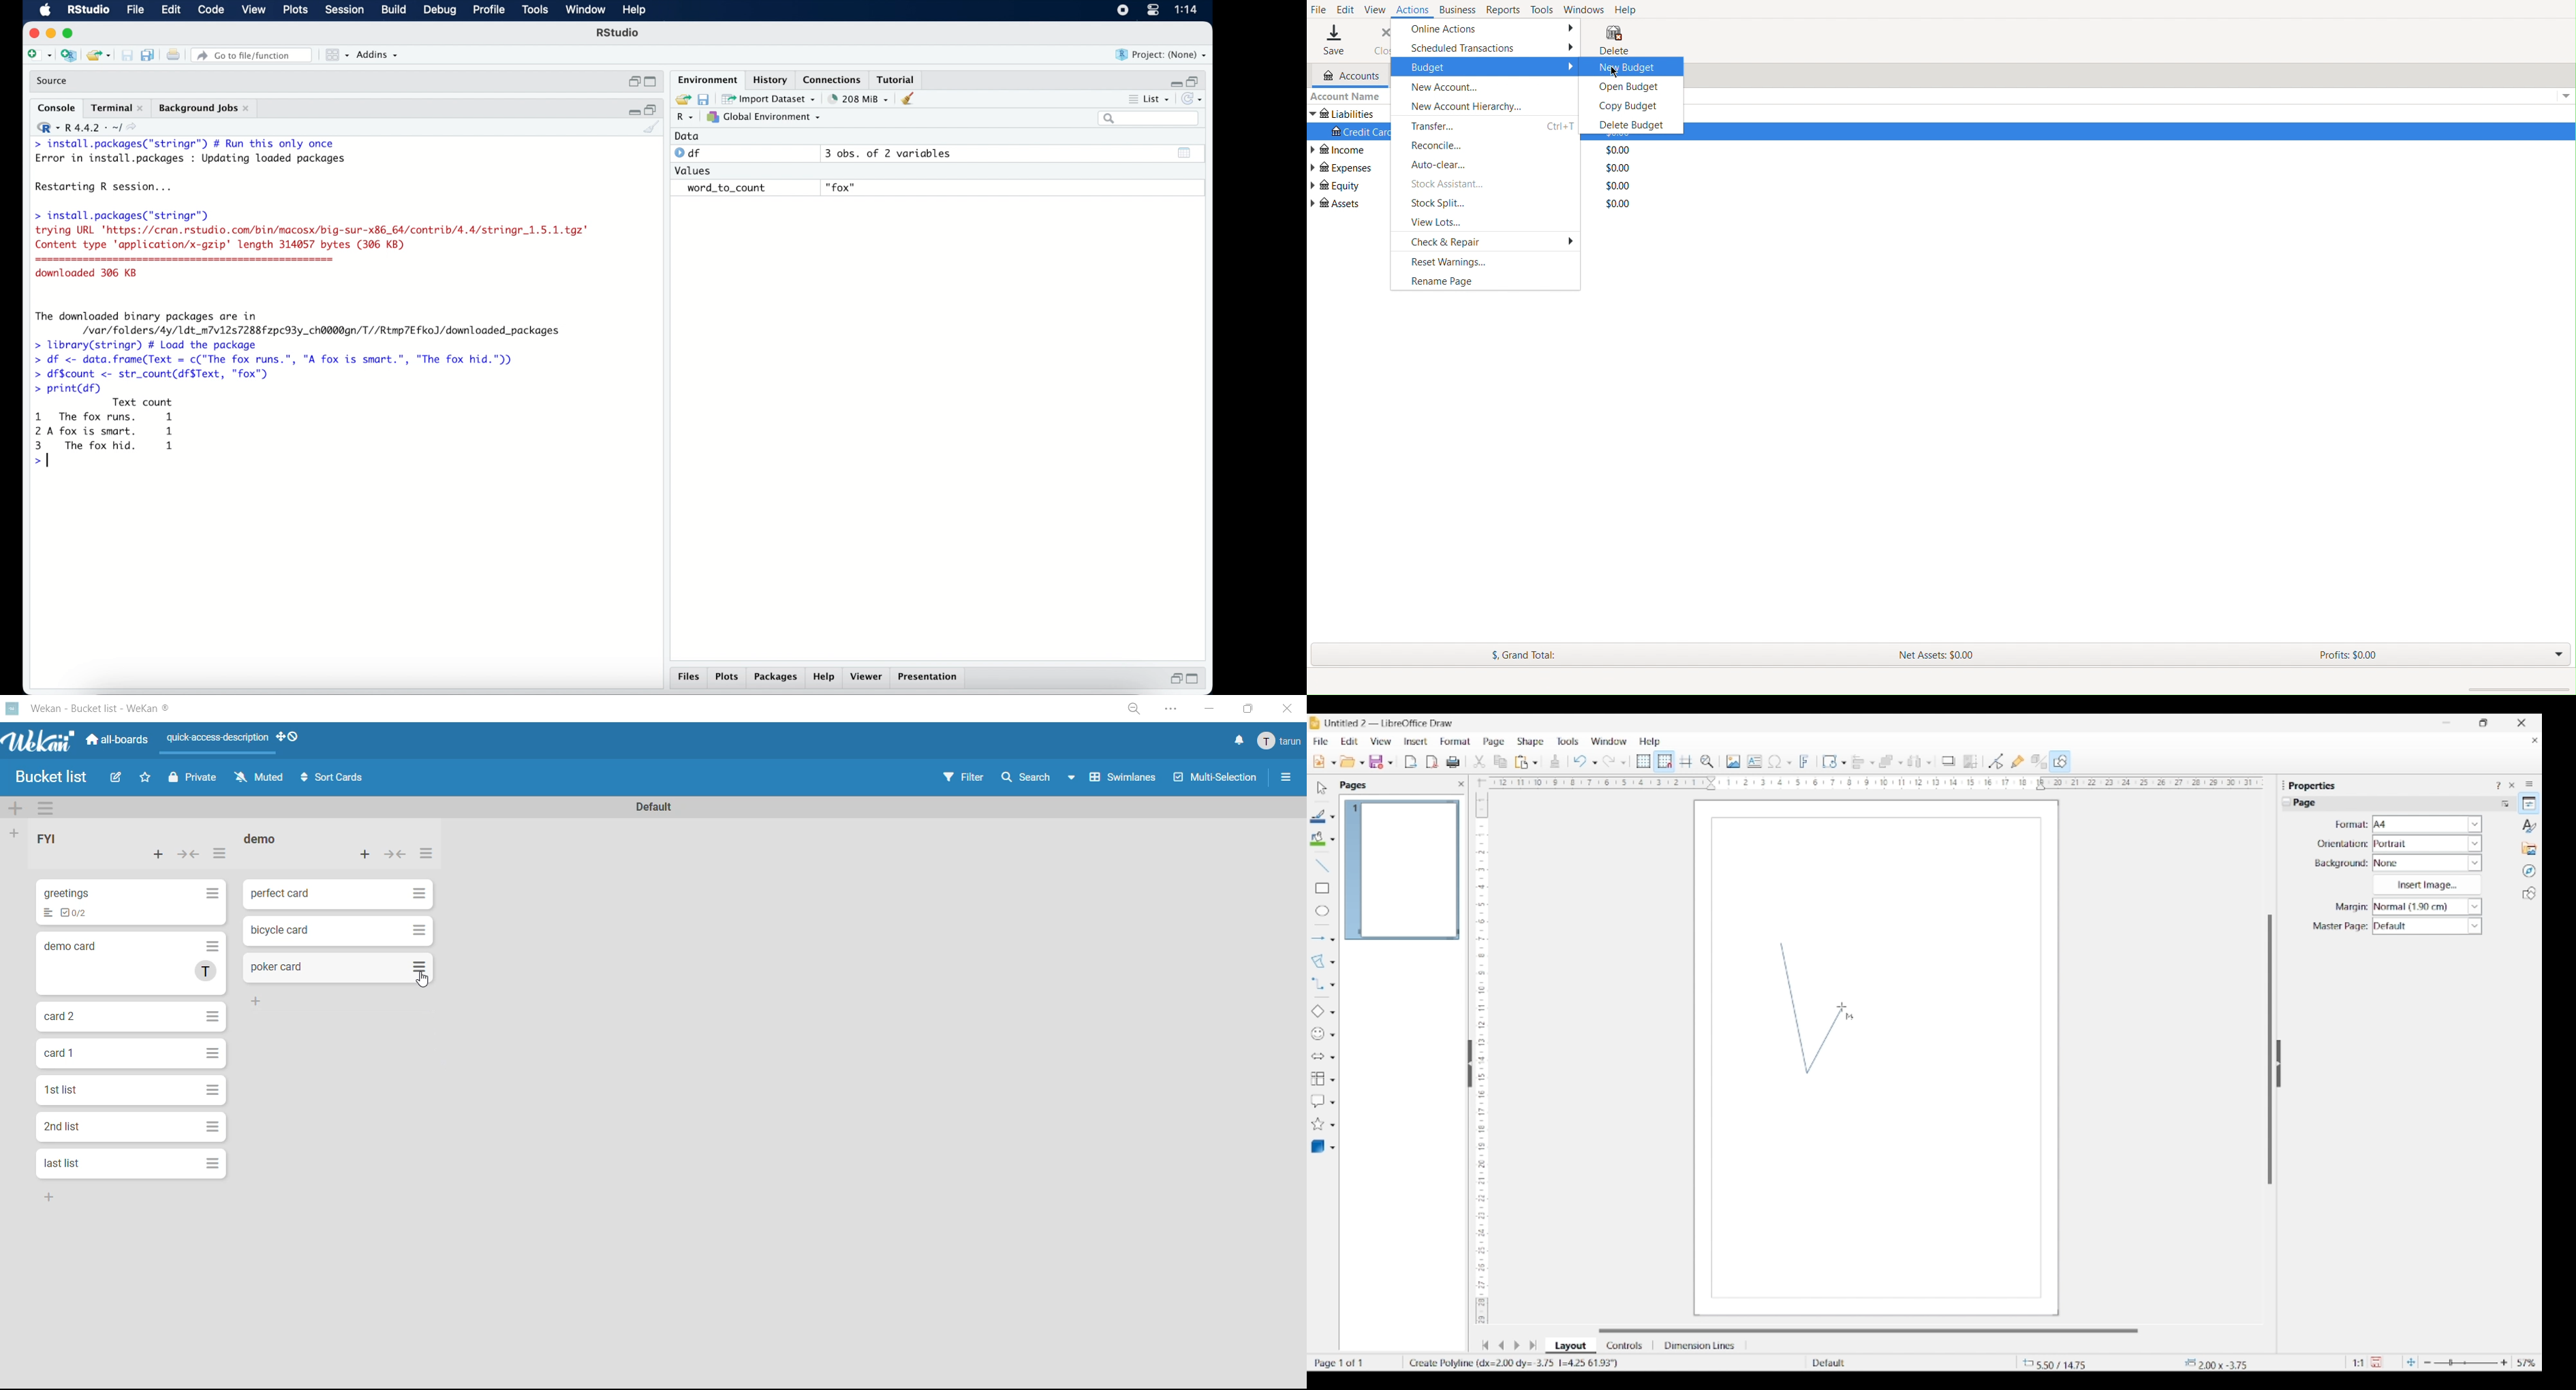  Describe the element at coordinates (764, 116) in the screenshot. I see `global environment` at that location.